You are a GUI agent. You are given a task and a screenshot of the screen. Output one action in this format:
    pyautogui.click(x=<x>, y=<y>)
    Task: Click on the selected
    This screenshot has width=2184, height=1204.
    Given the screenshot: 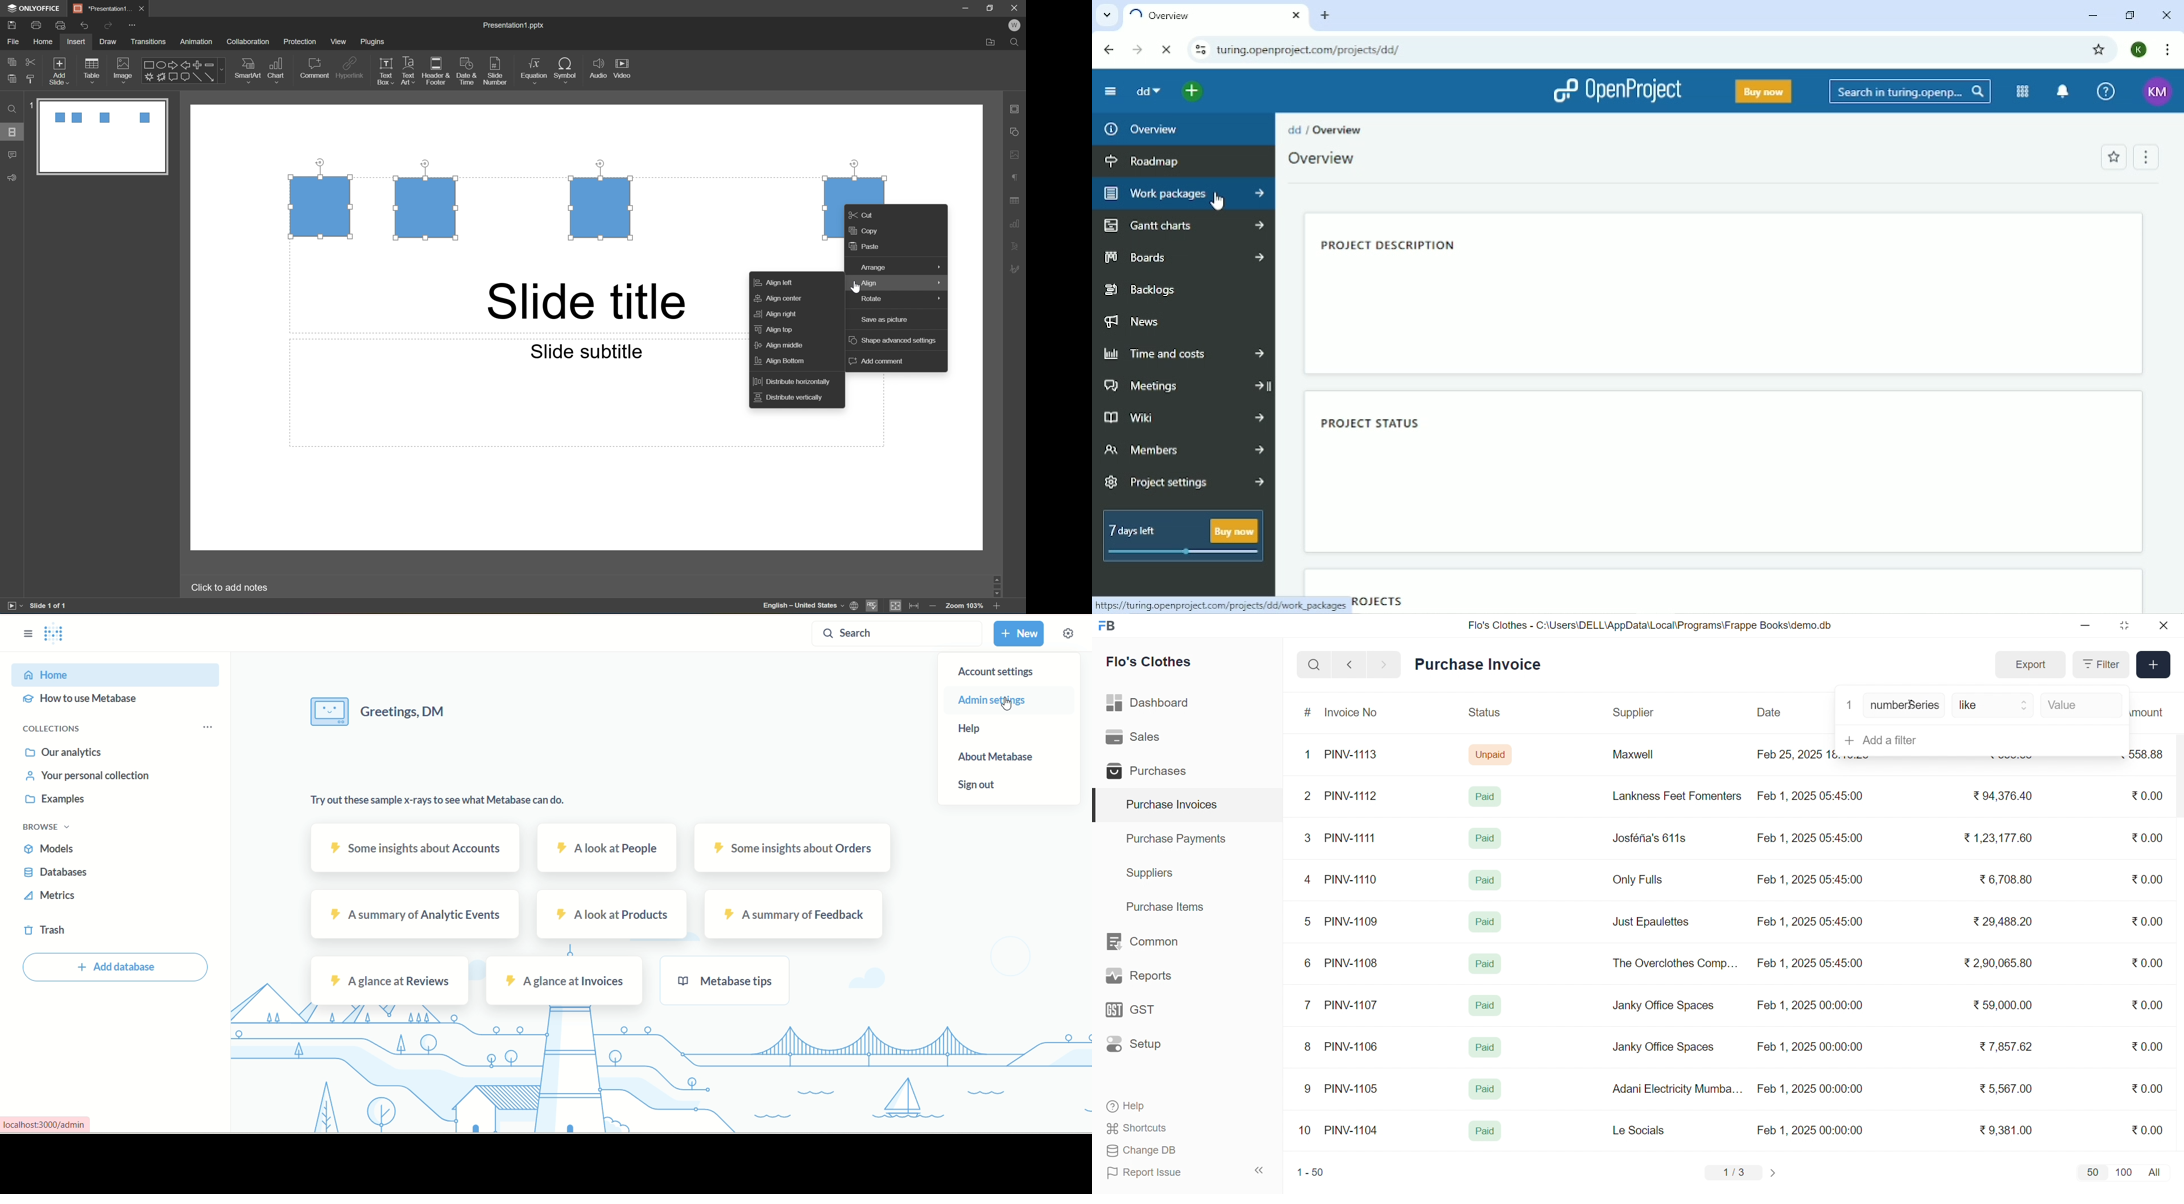 What is the action you would take?
    pyautogui.click(x=1099, y=806)
    